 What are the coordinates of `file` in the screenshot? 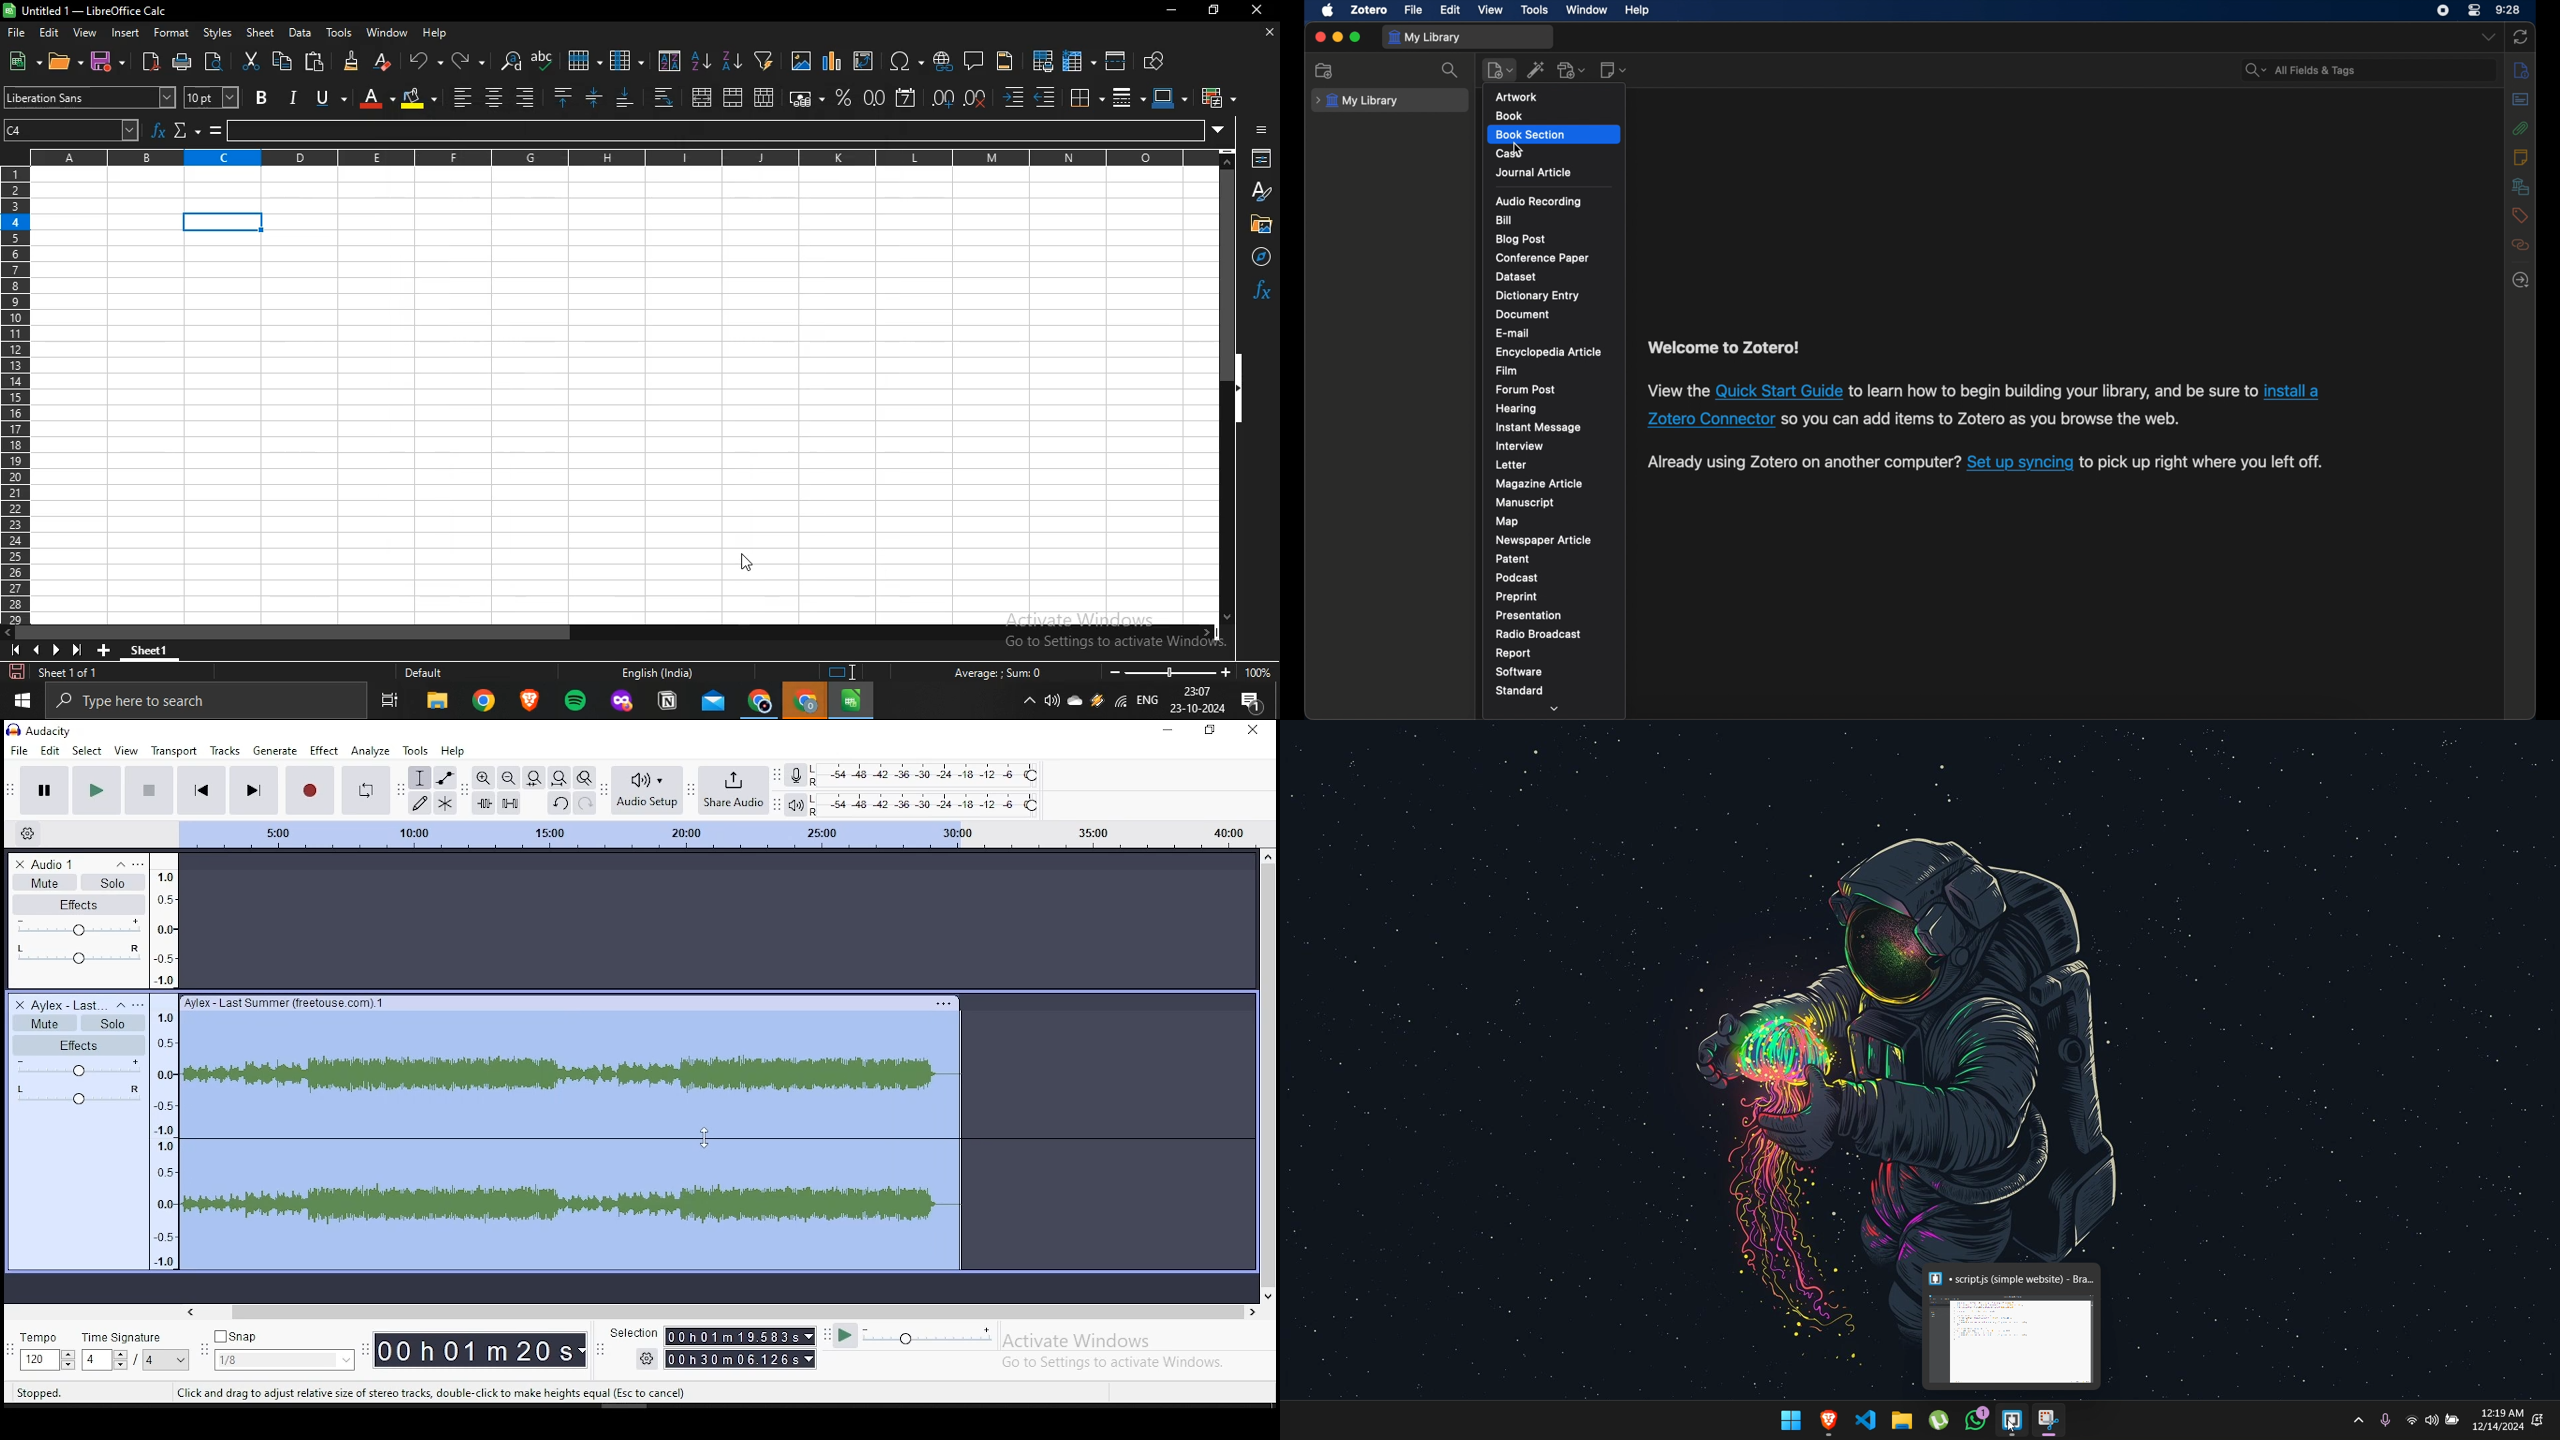 It's located at (1413, 11).